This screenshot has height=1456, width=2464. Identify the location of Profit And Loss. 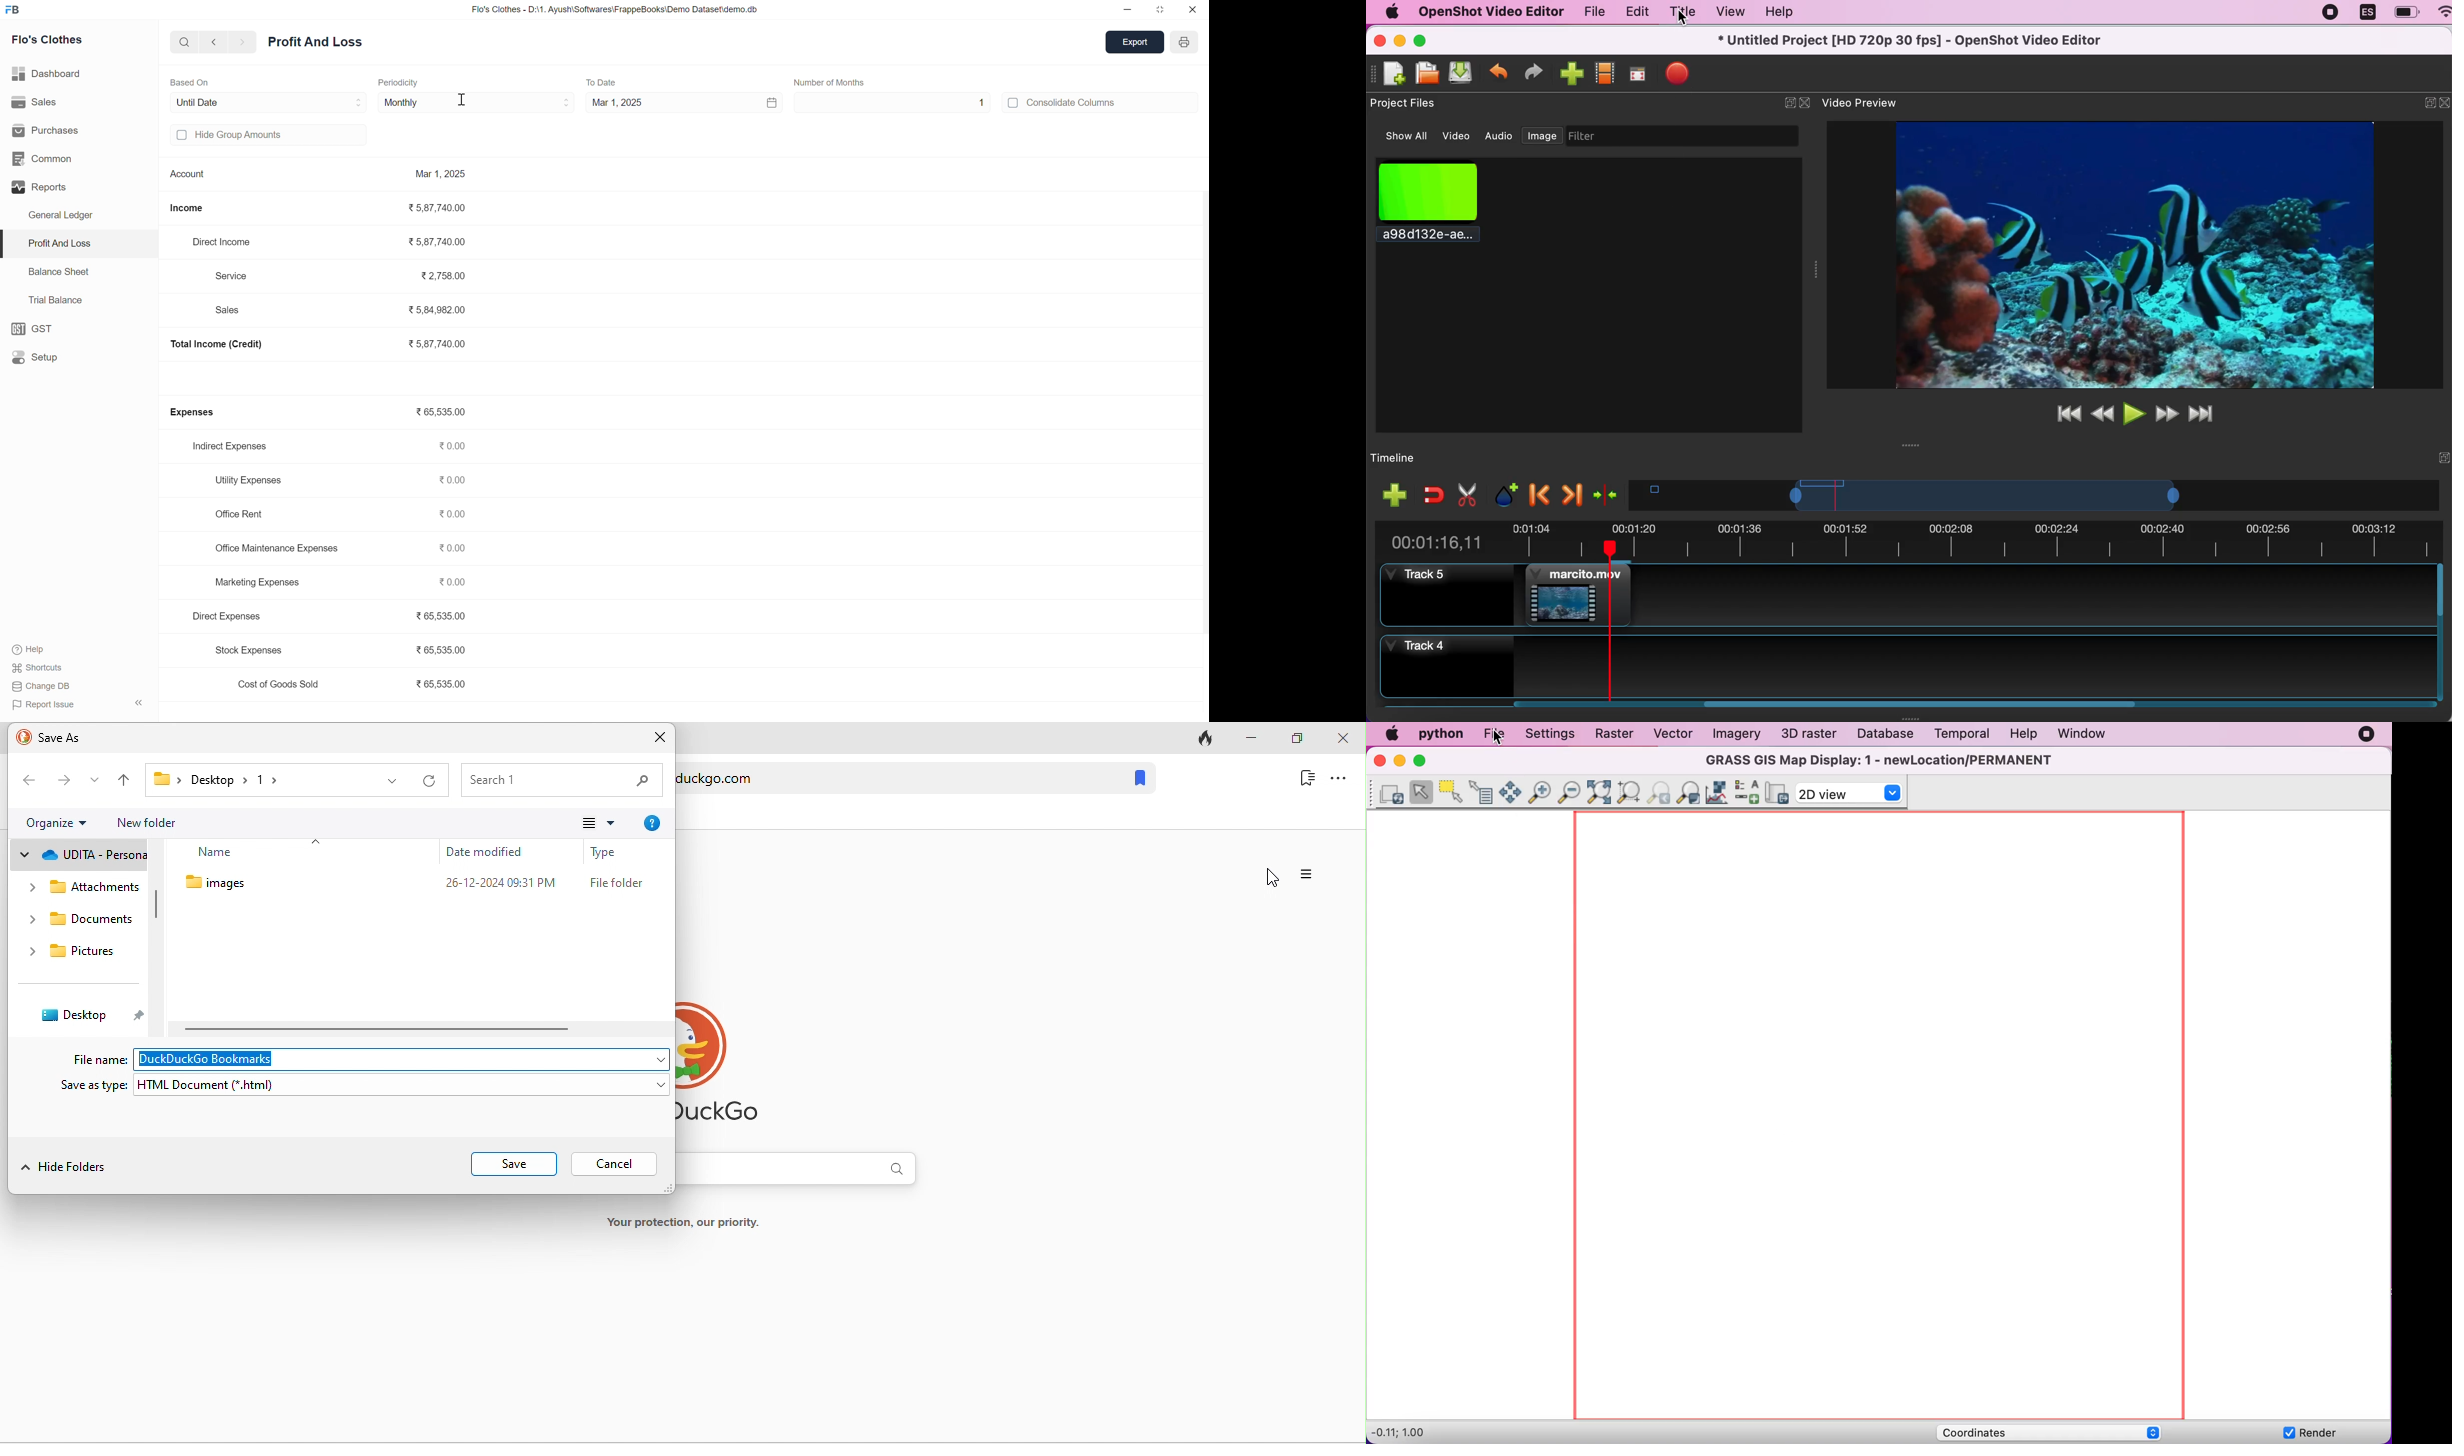
(55, 244).